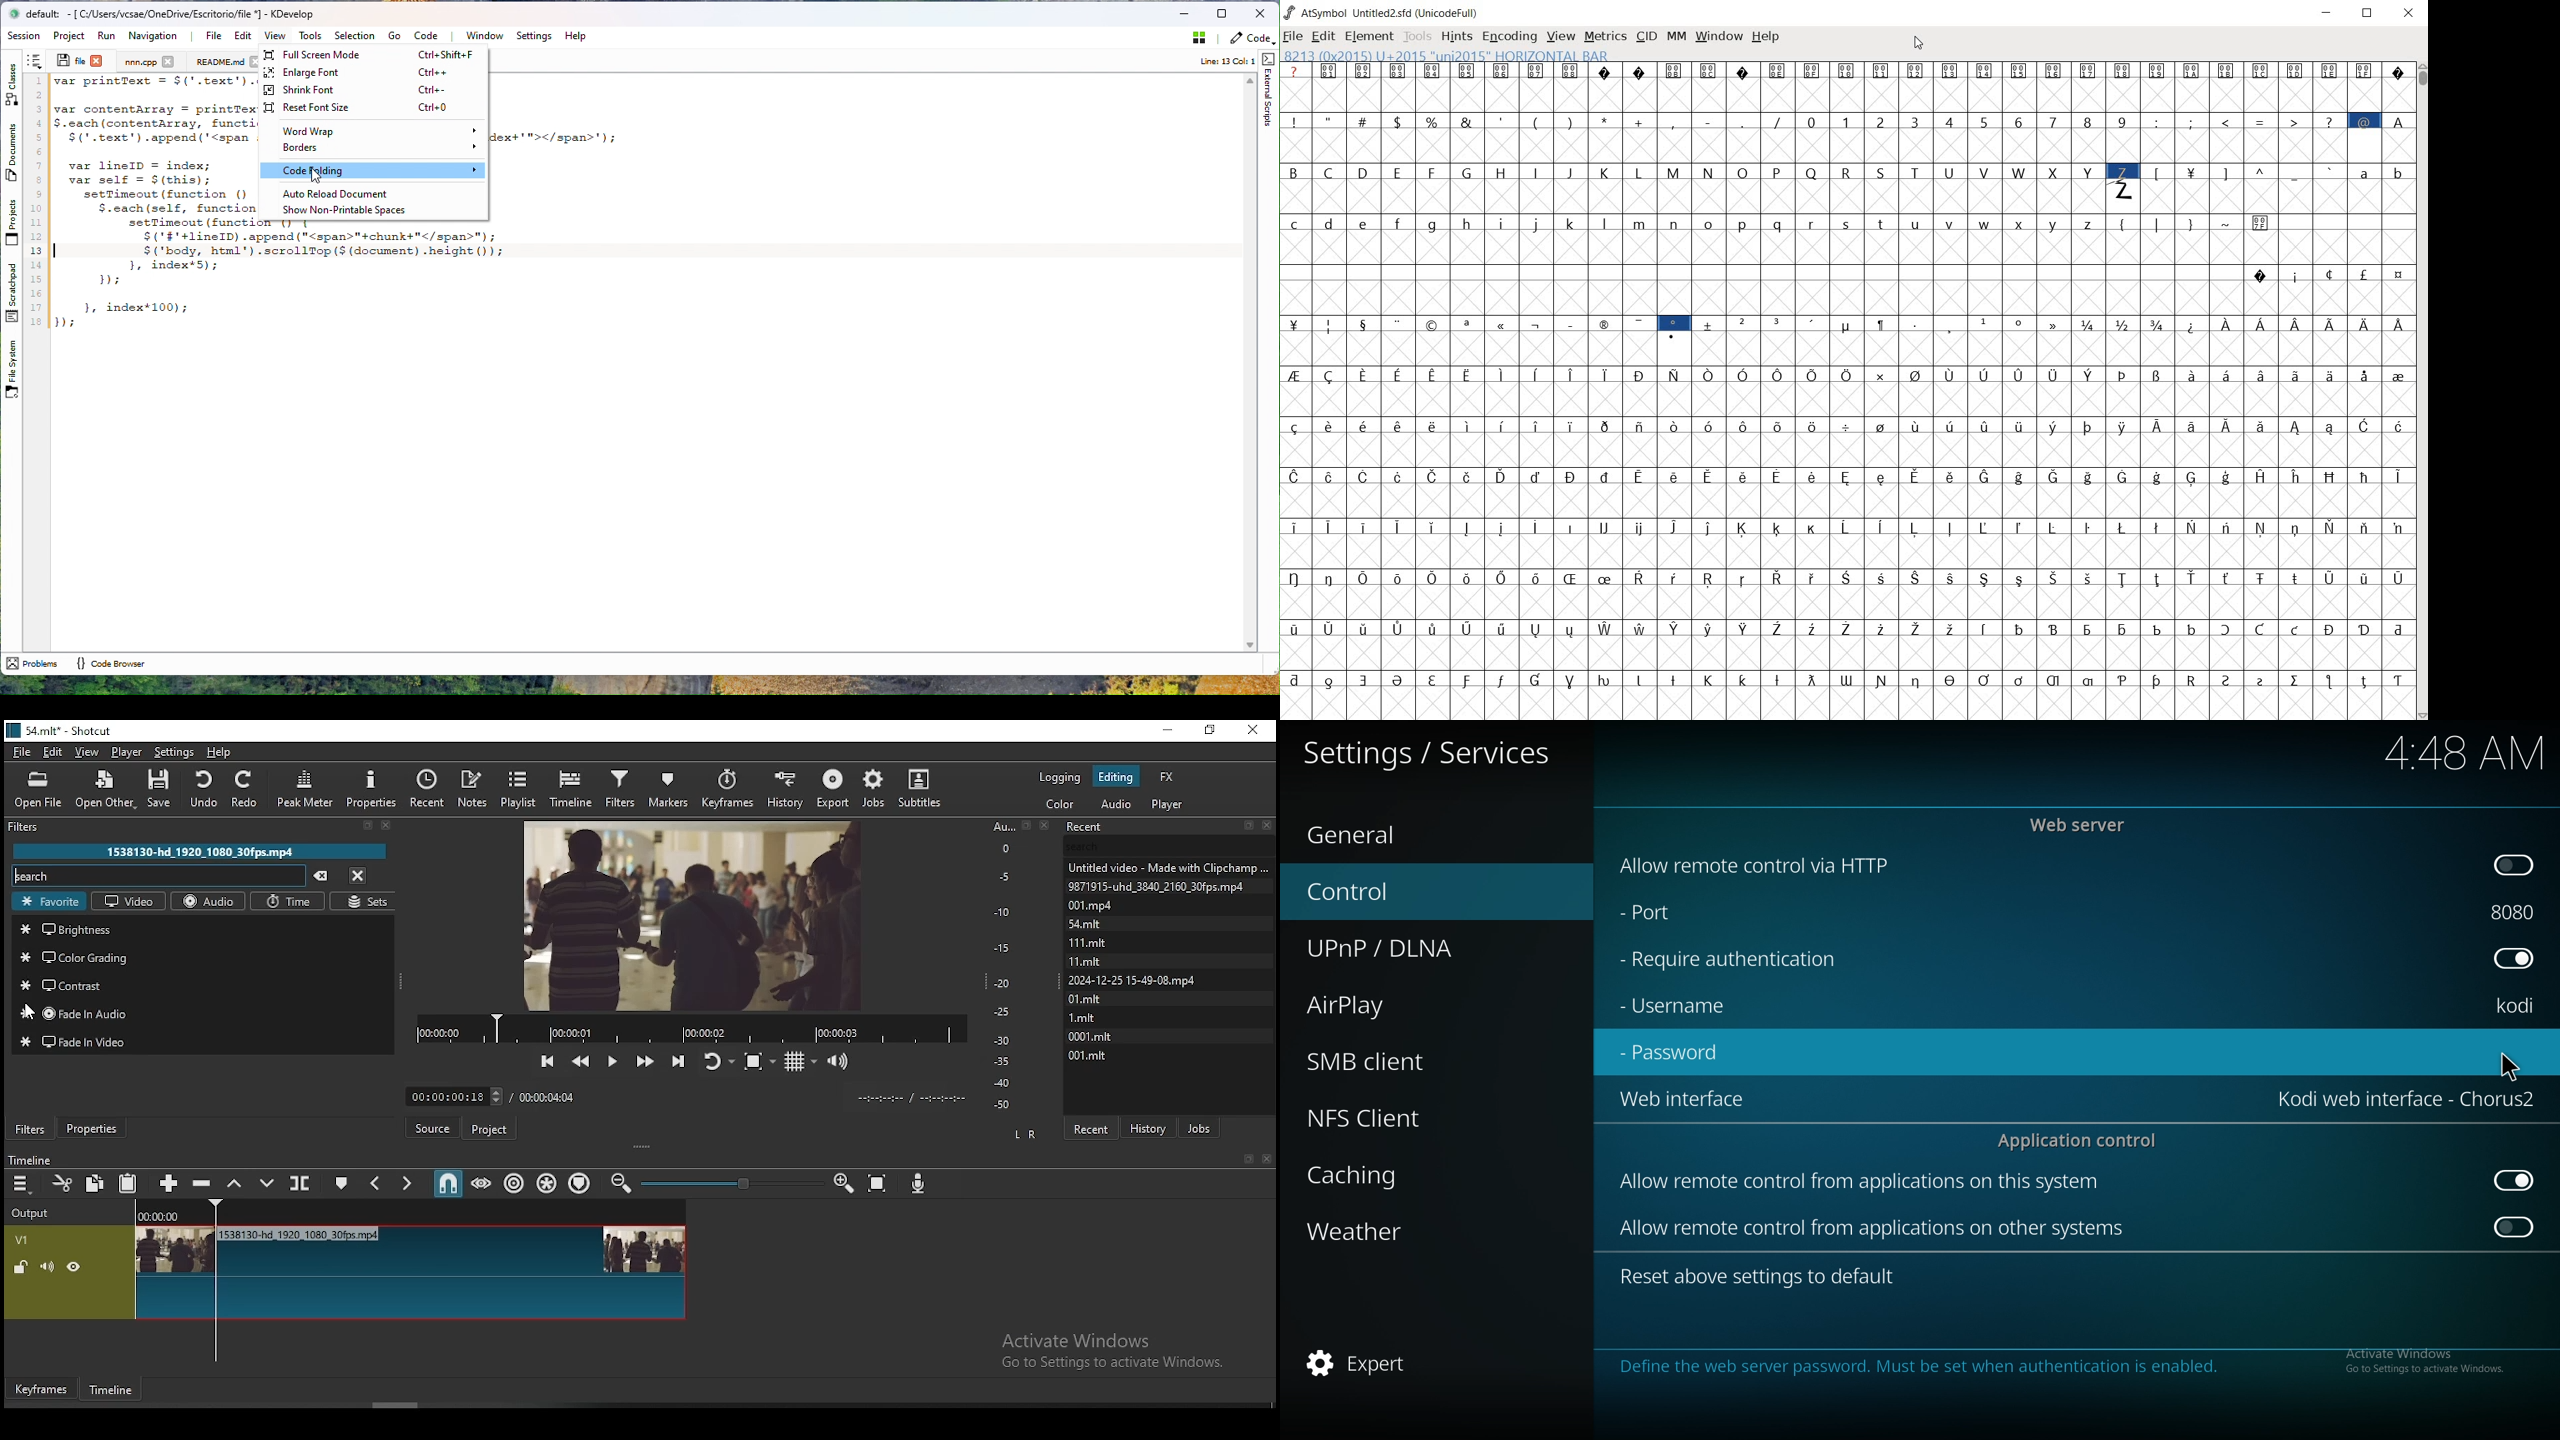  What do you see at coordinates (1682, 1009) in the screenshot?
I see `username` at bounding box center [1682, 1009].